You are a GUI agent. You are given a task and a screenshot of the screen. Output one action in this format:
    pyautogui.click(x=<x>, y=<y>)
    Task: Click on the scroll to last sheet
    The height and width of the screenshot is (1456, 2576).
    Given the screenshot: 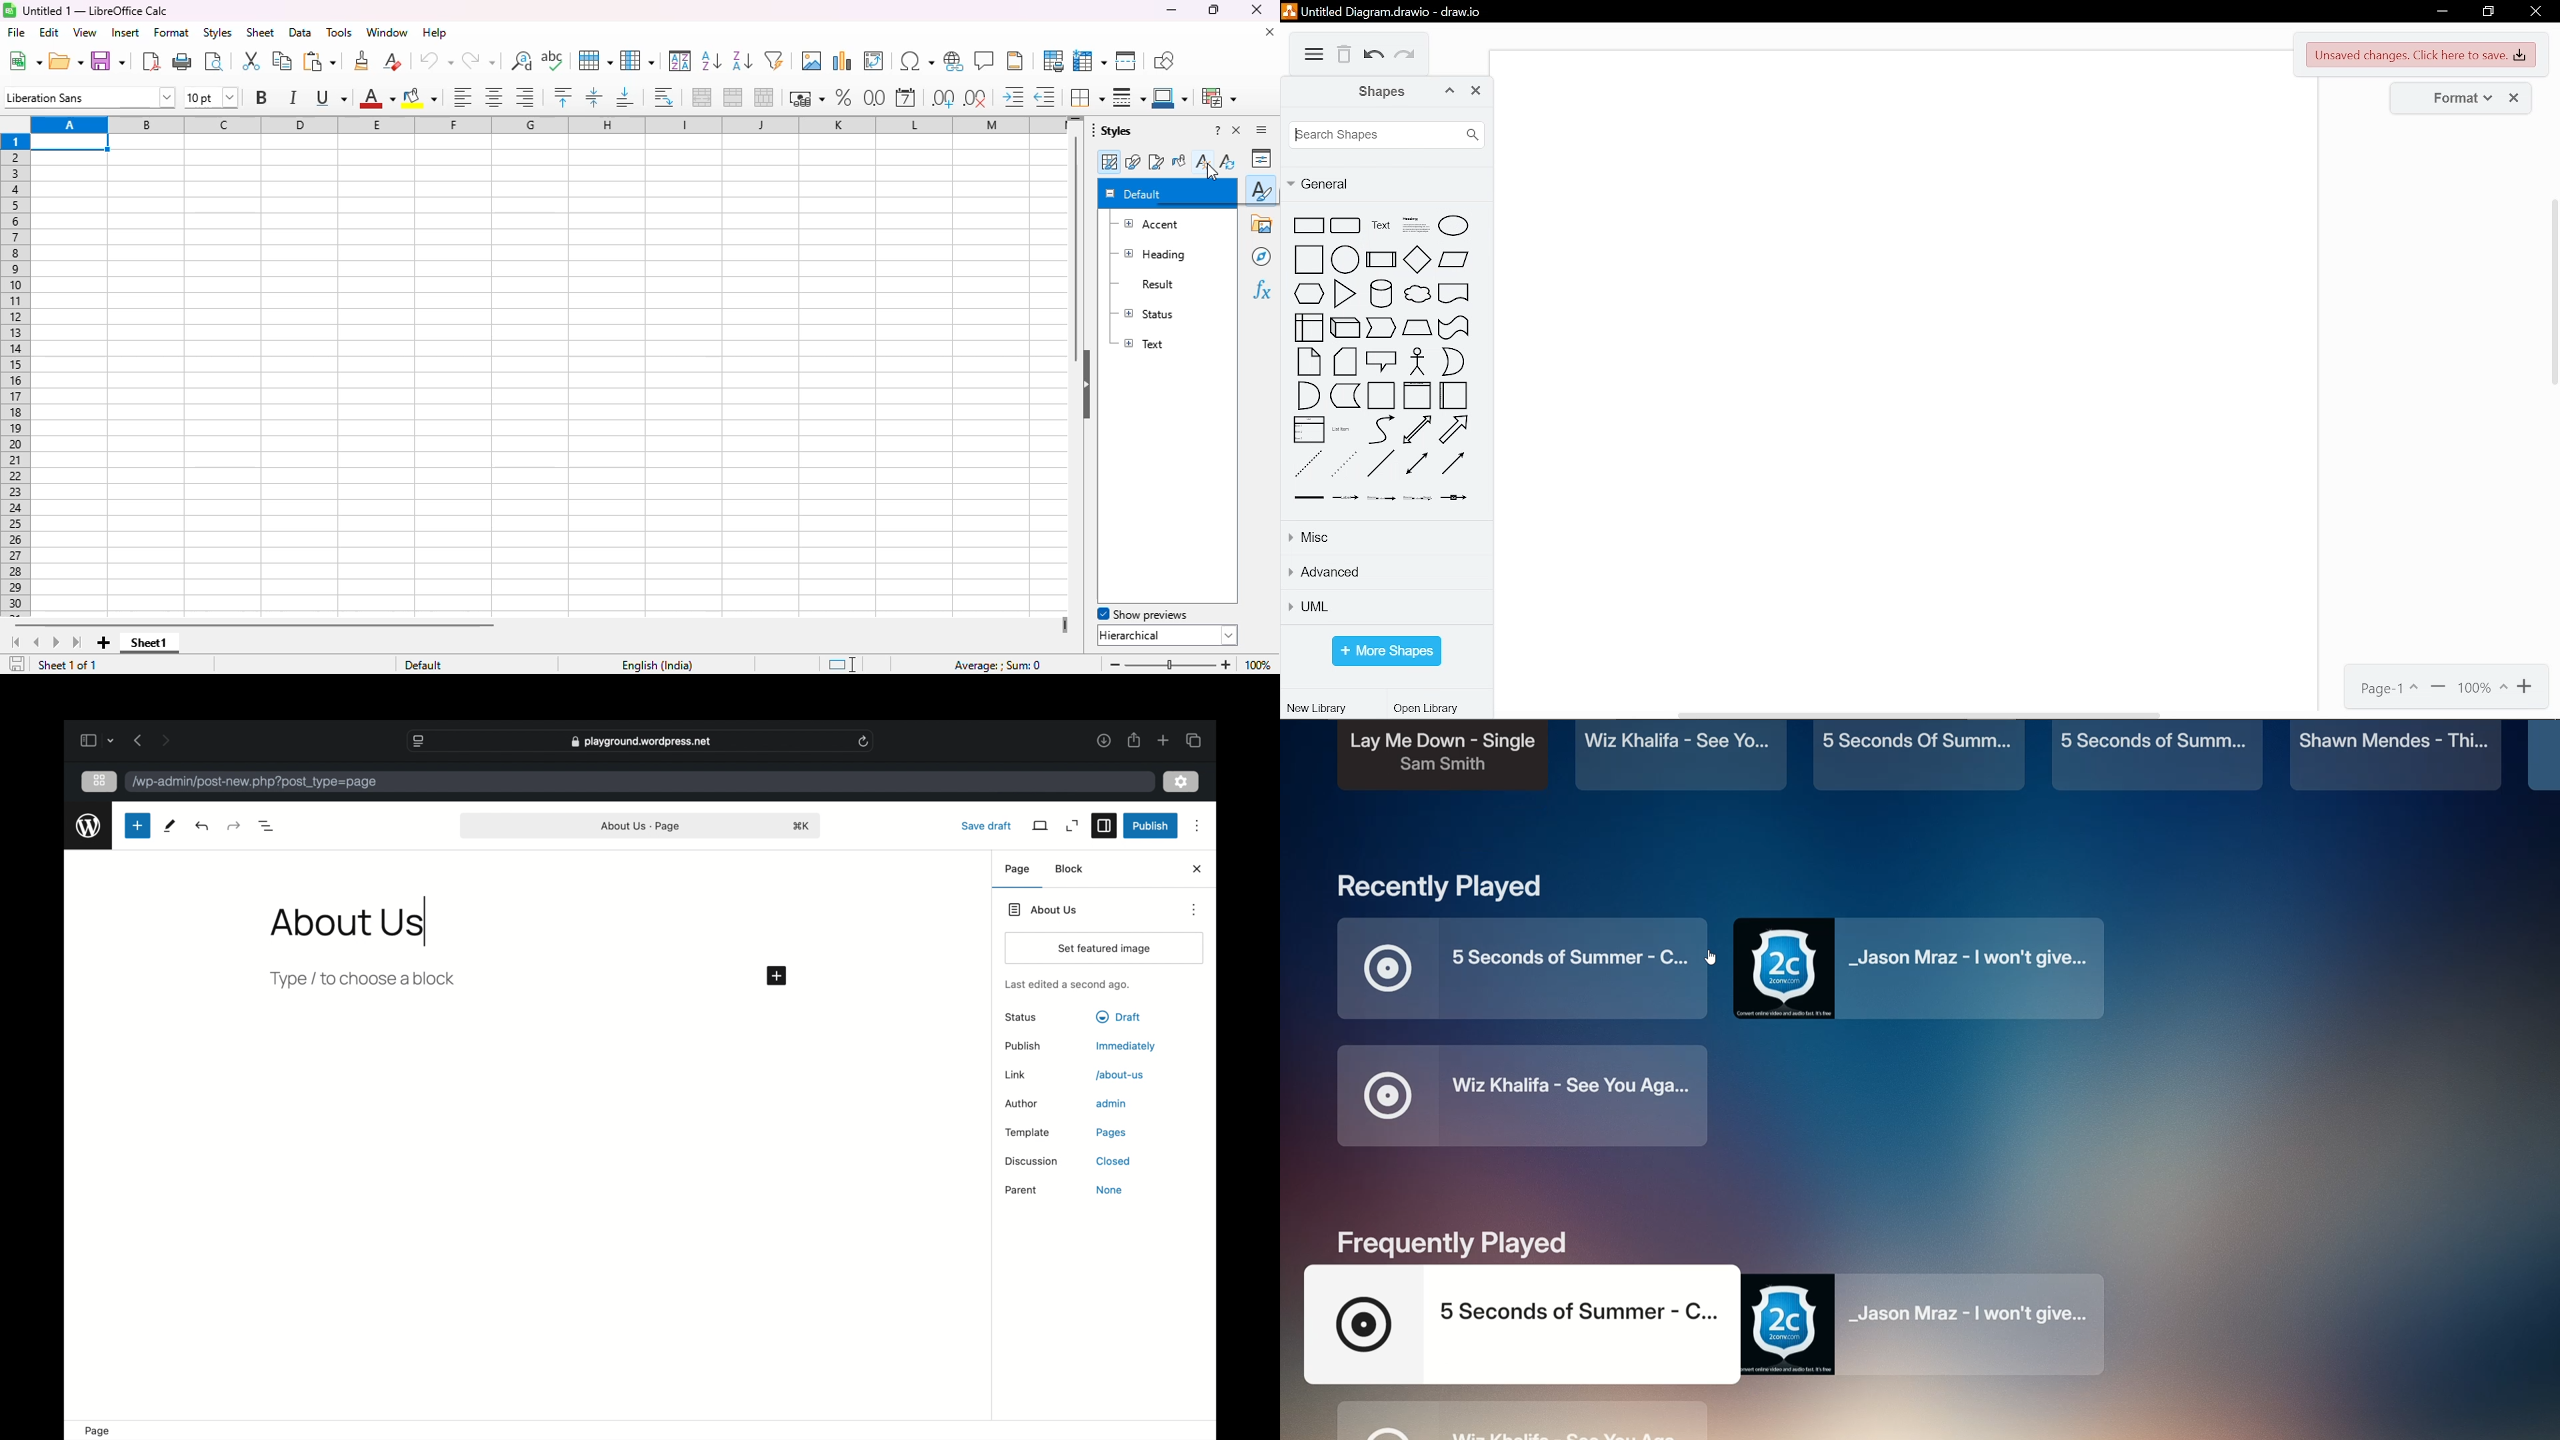 What is the action you would take?
    pyautogui.click(x=79, y=644)
    